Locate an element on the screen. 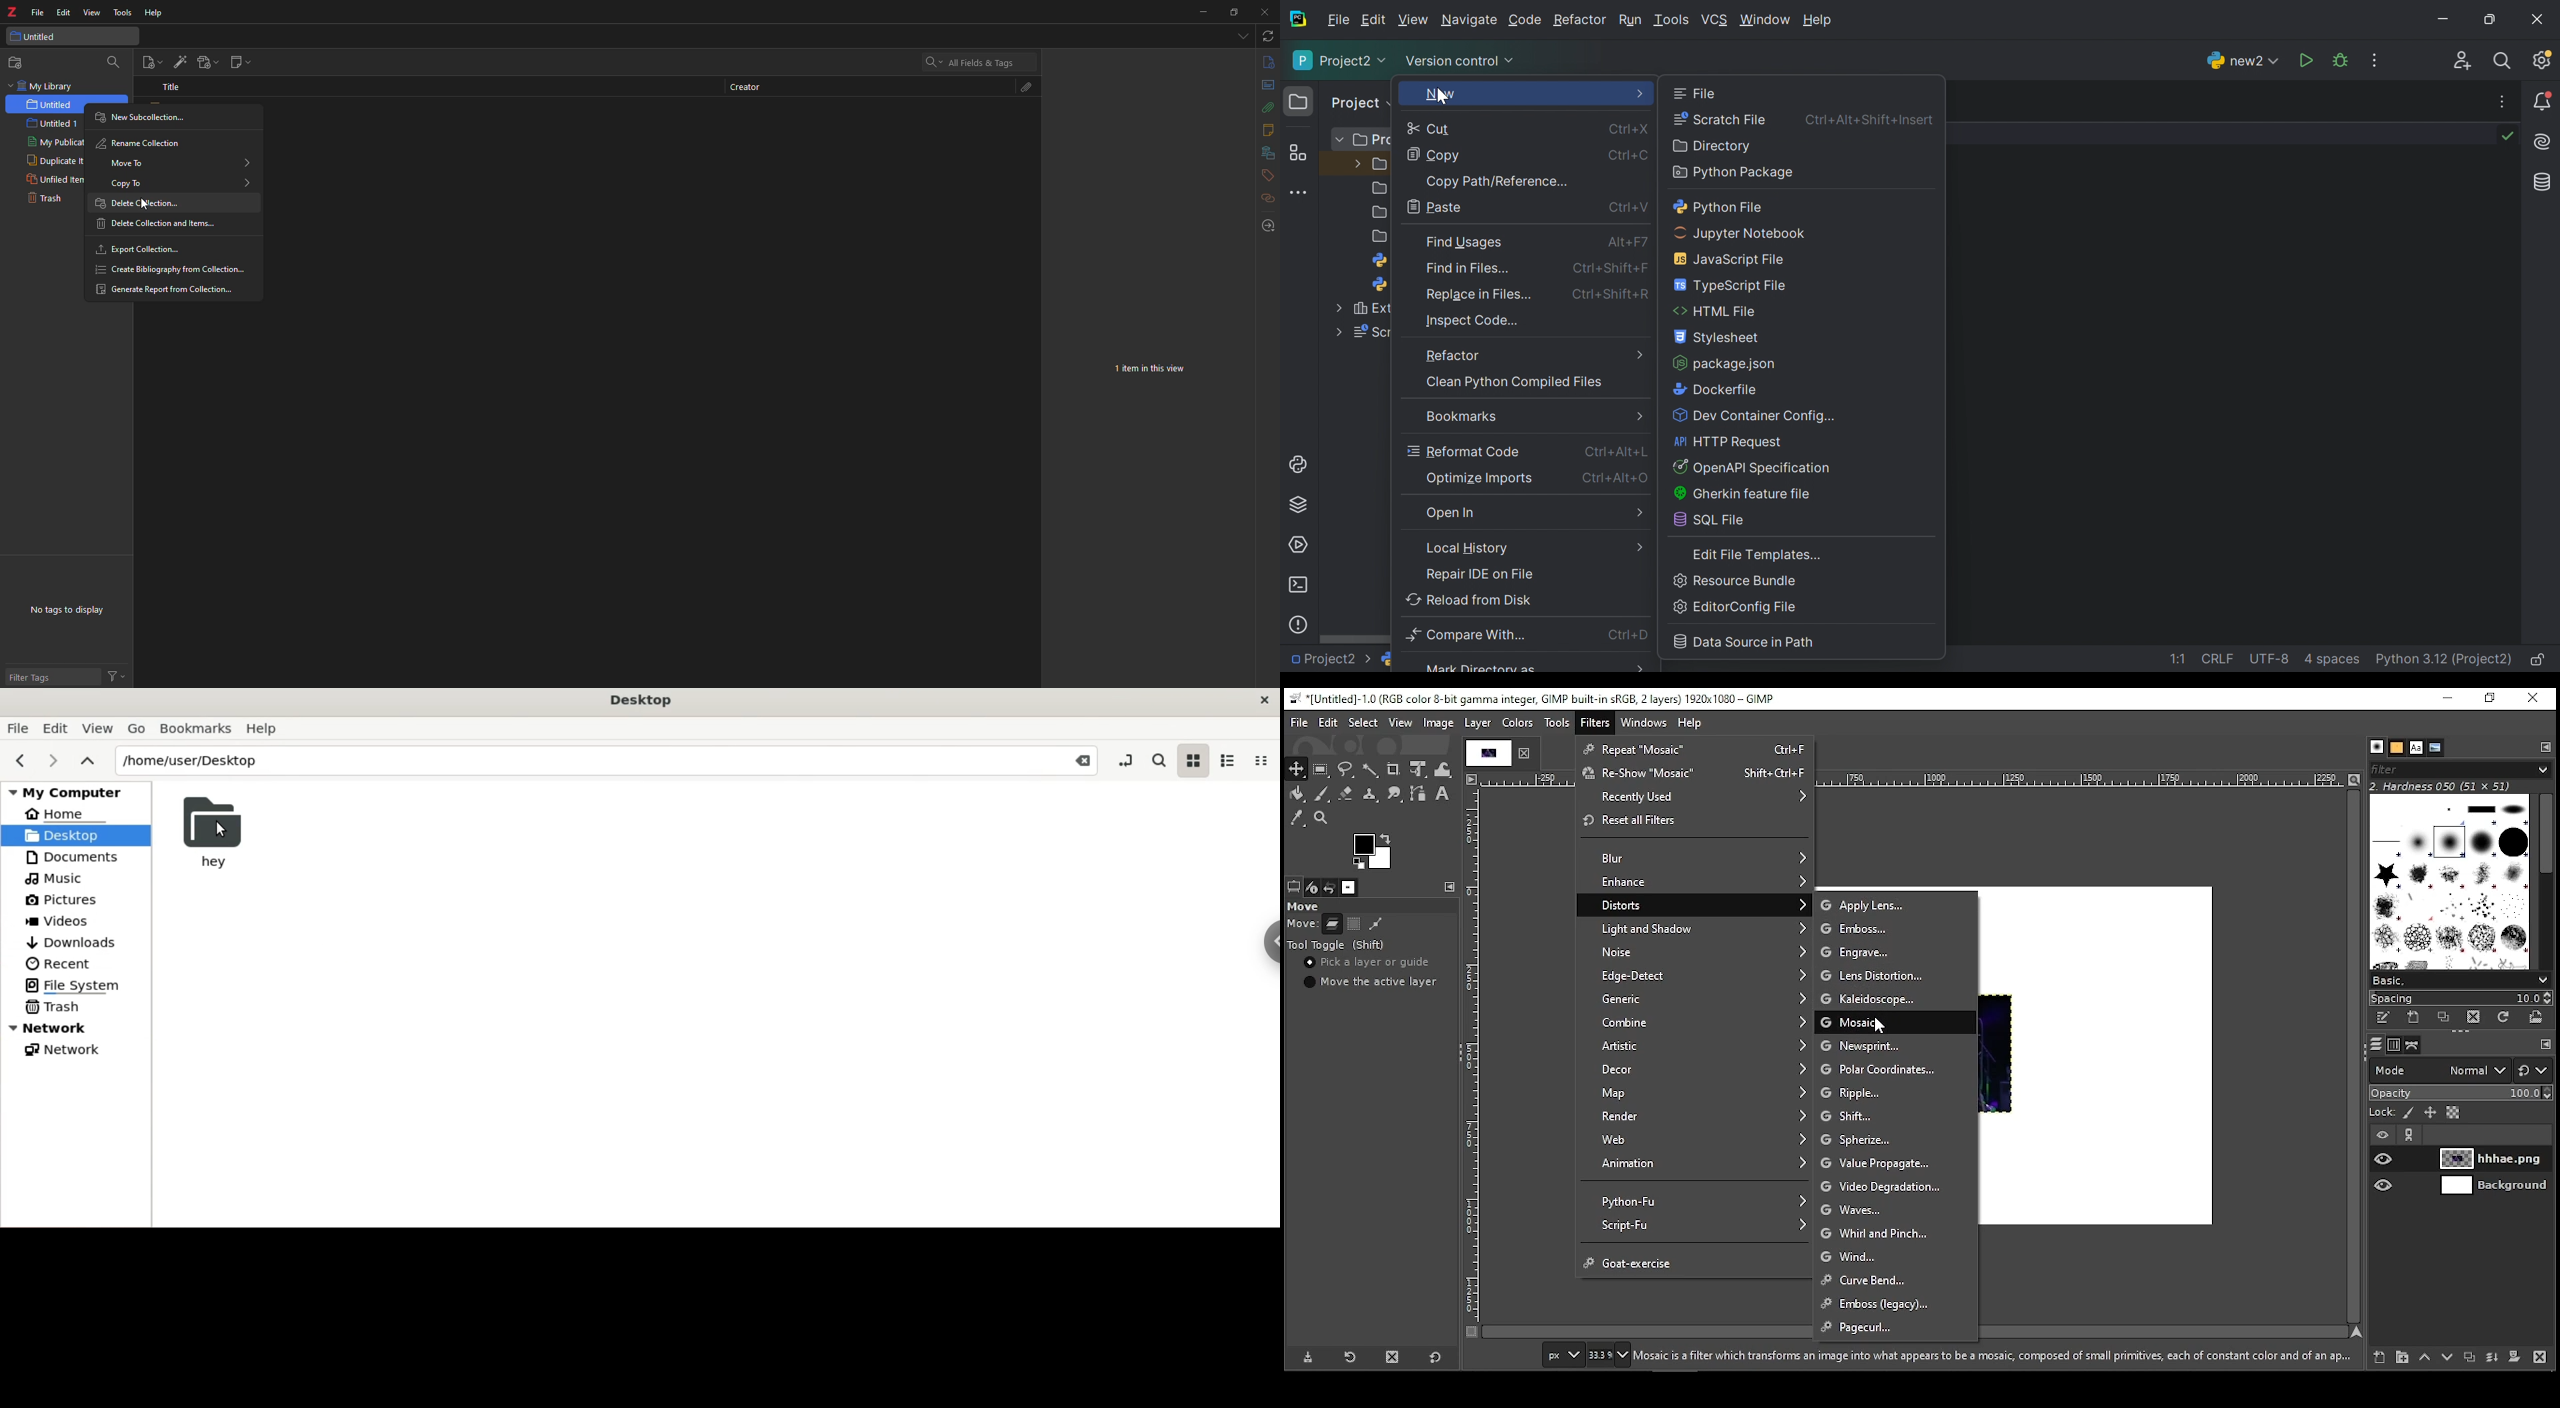 The height and width of the screenshot is (1428, 2576). new collection is located at coordinates (18, 63).